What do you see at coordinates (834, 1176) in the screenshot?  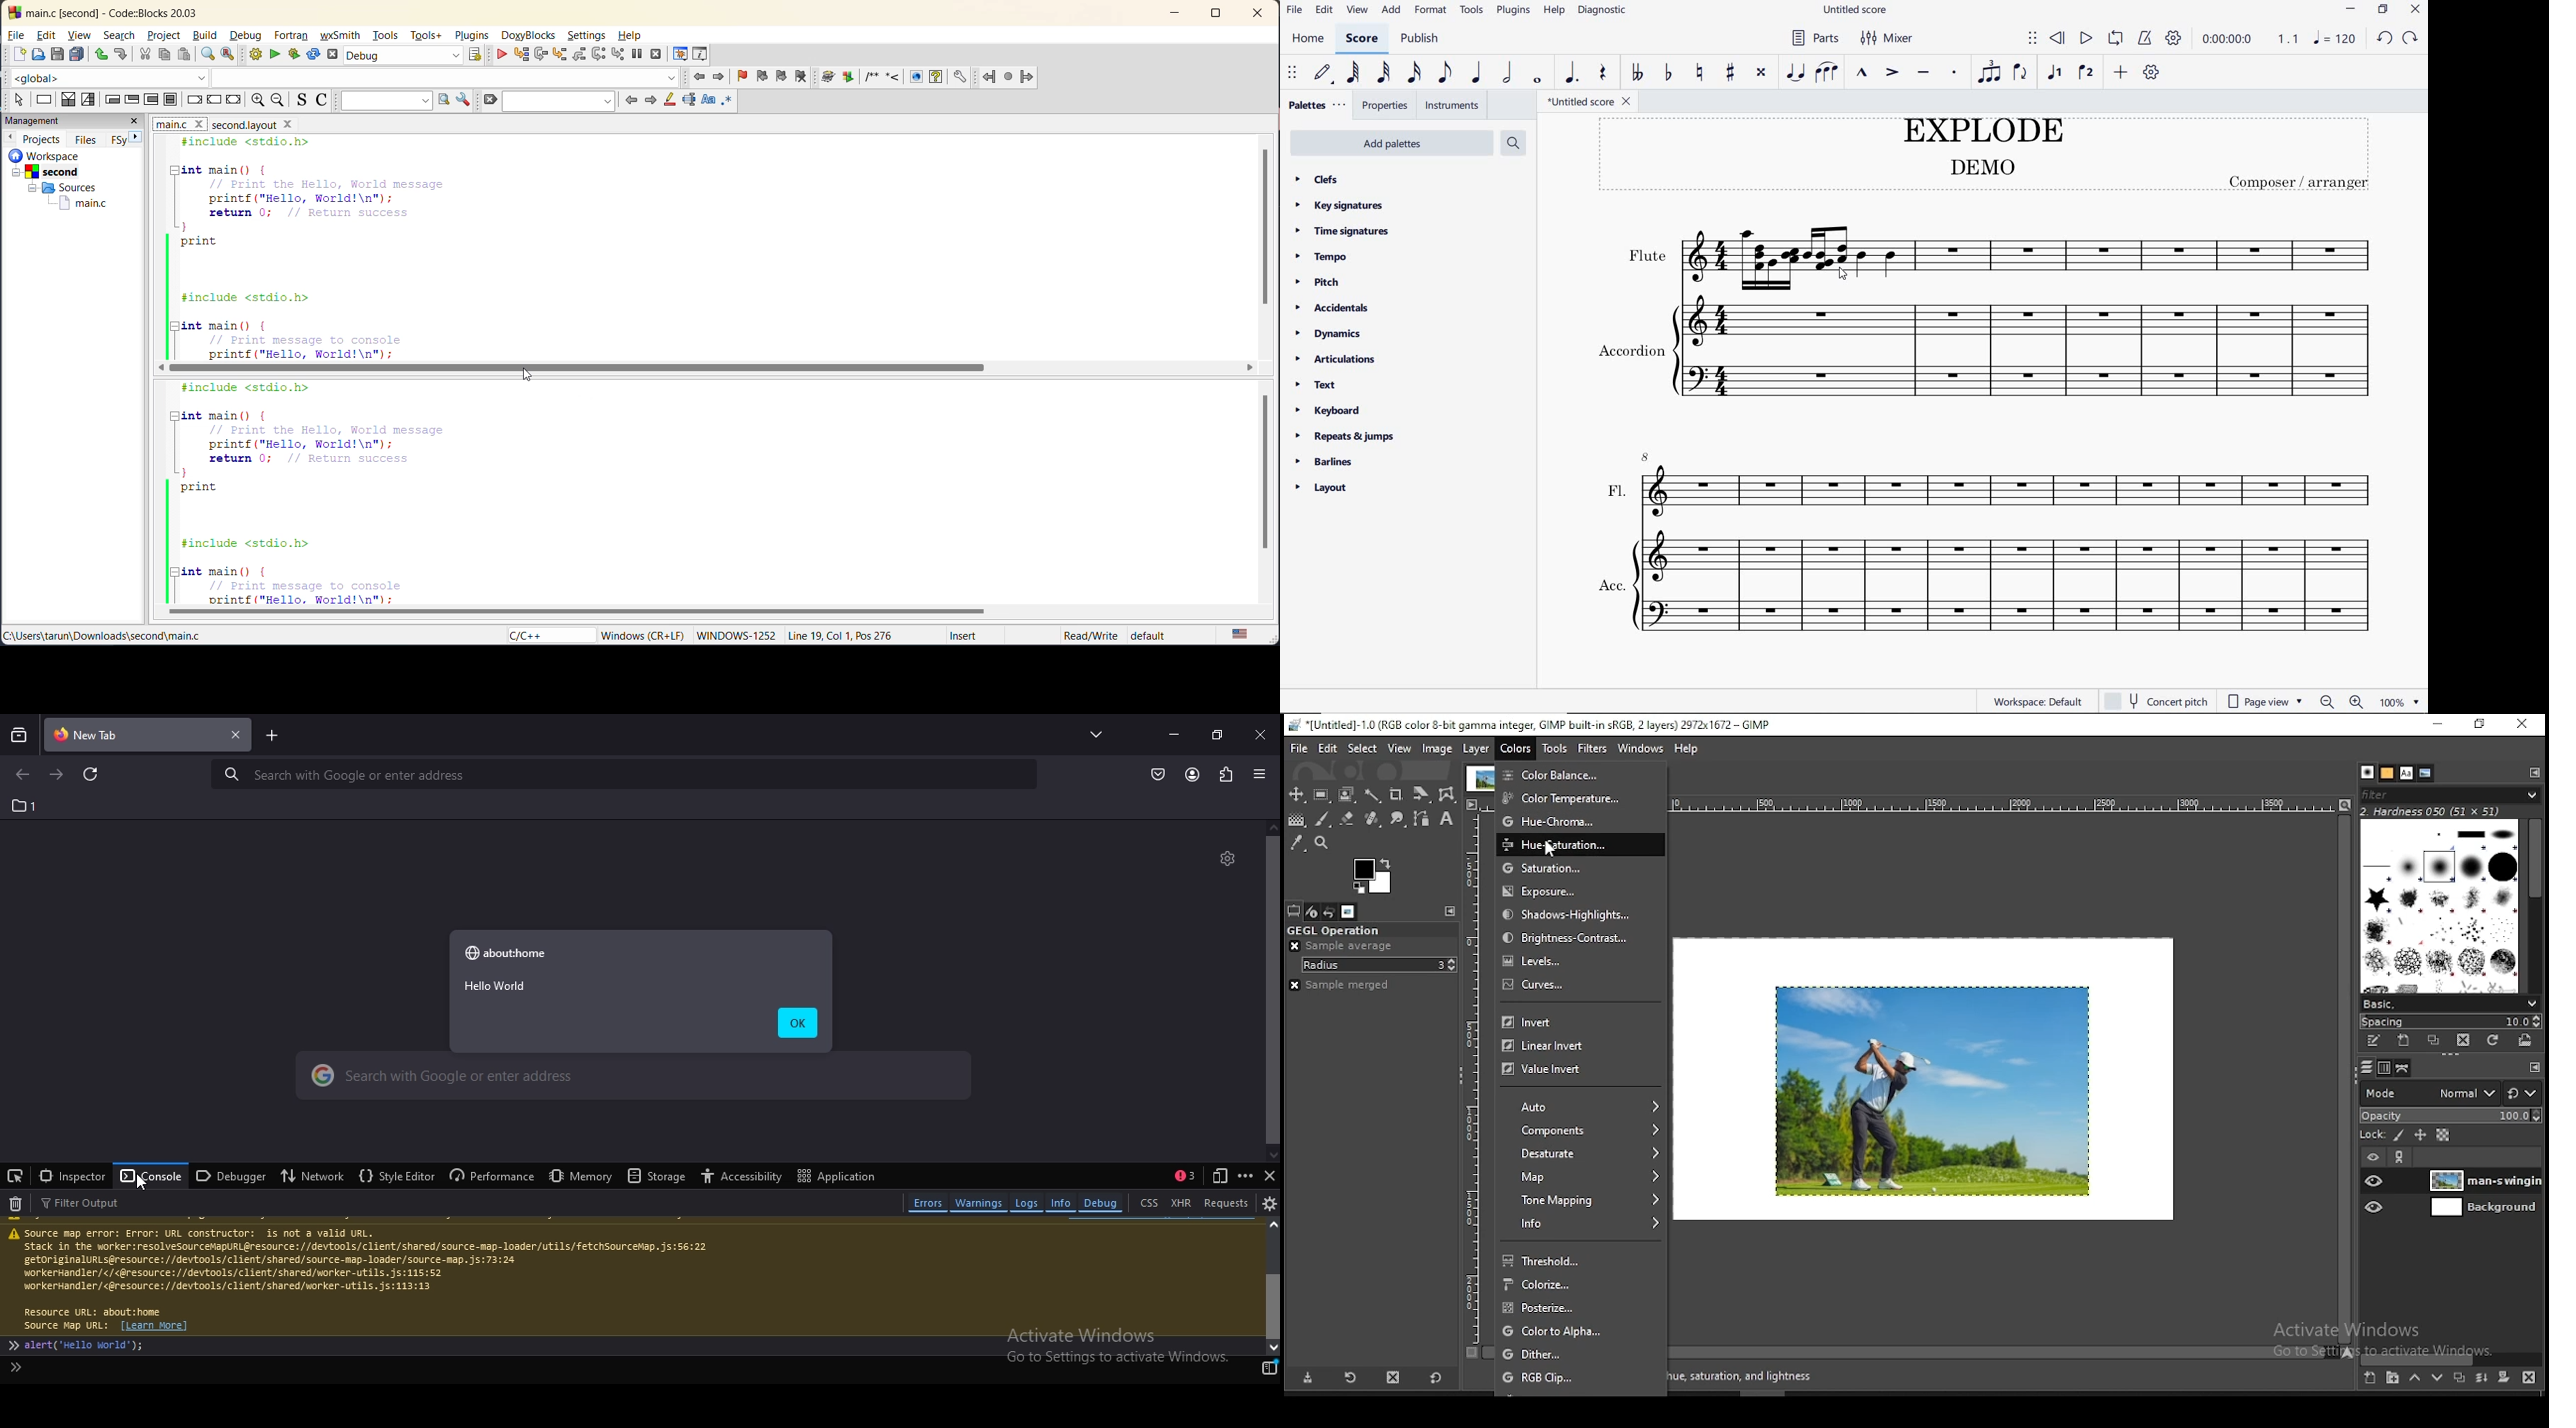 I see `application` at bounding box center [834, 1176].